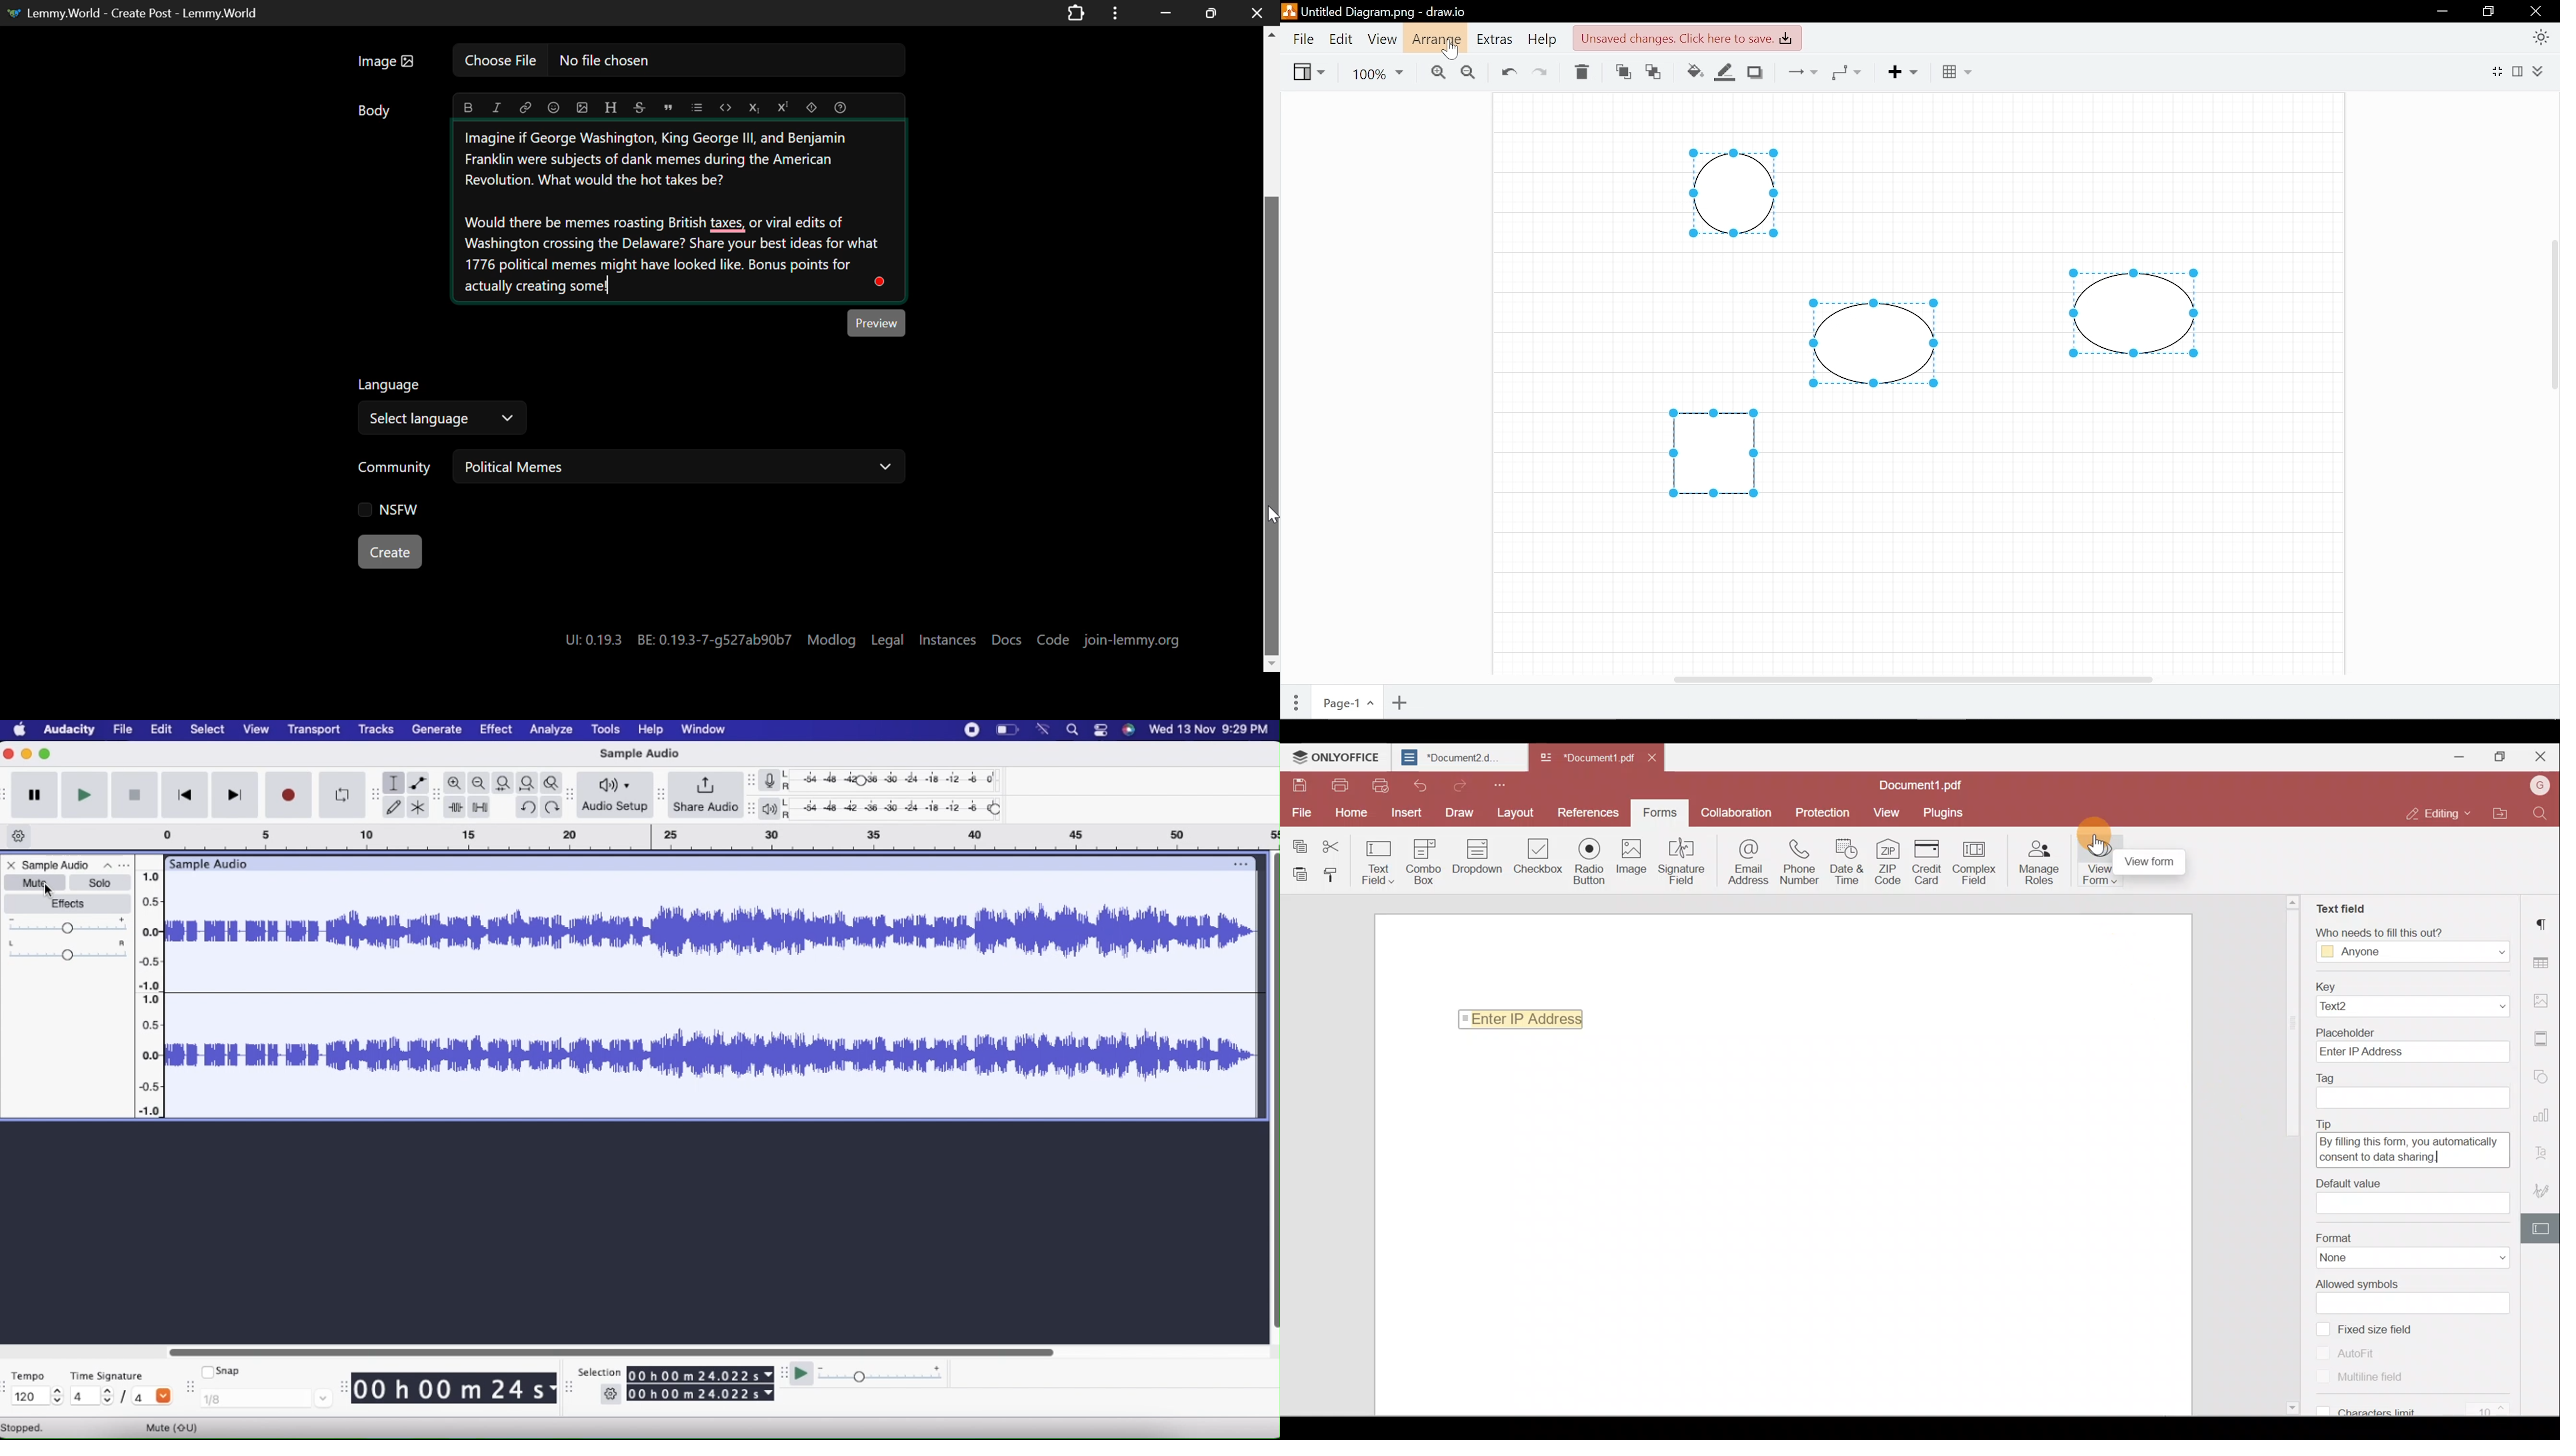  I want to click on Home, so click(1355, 811).